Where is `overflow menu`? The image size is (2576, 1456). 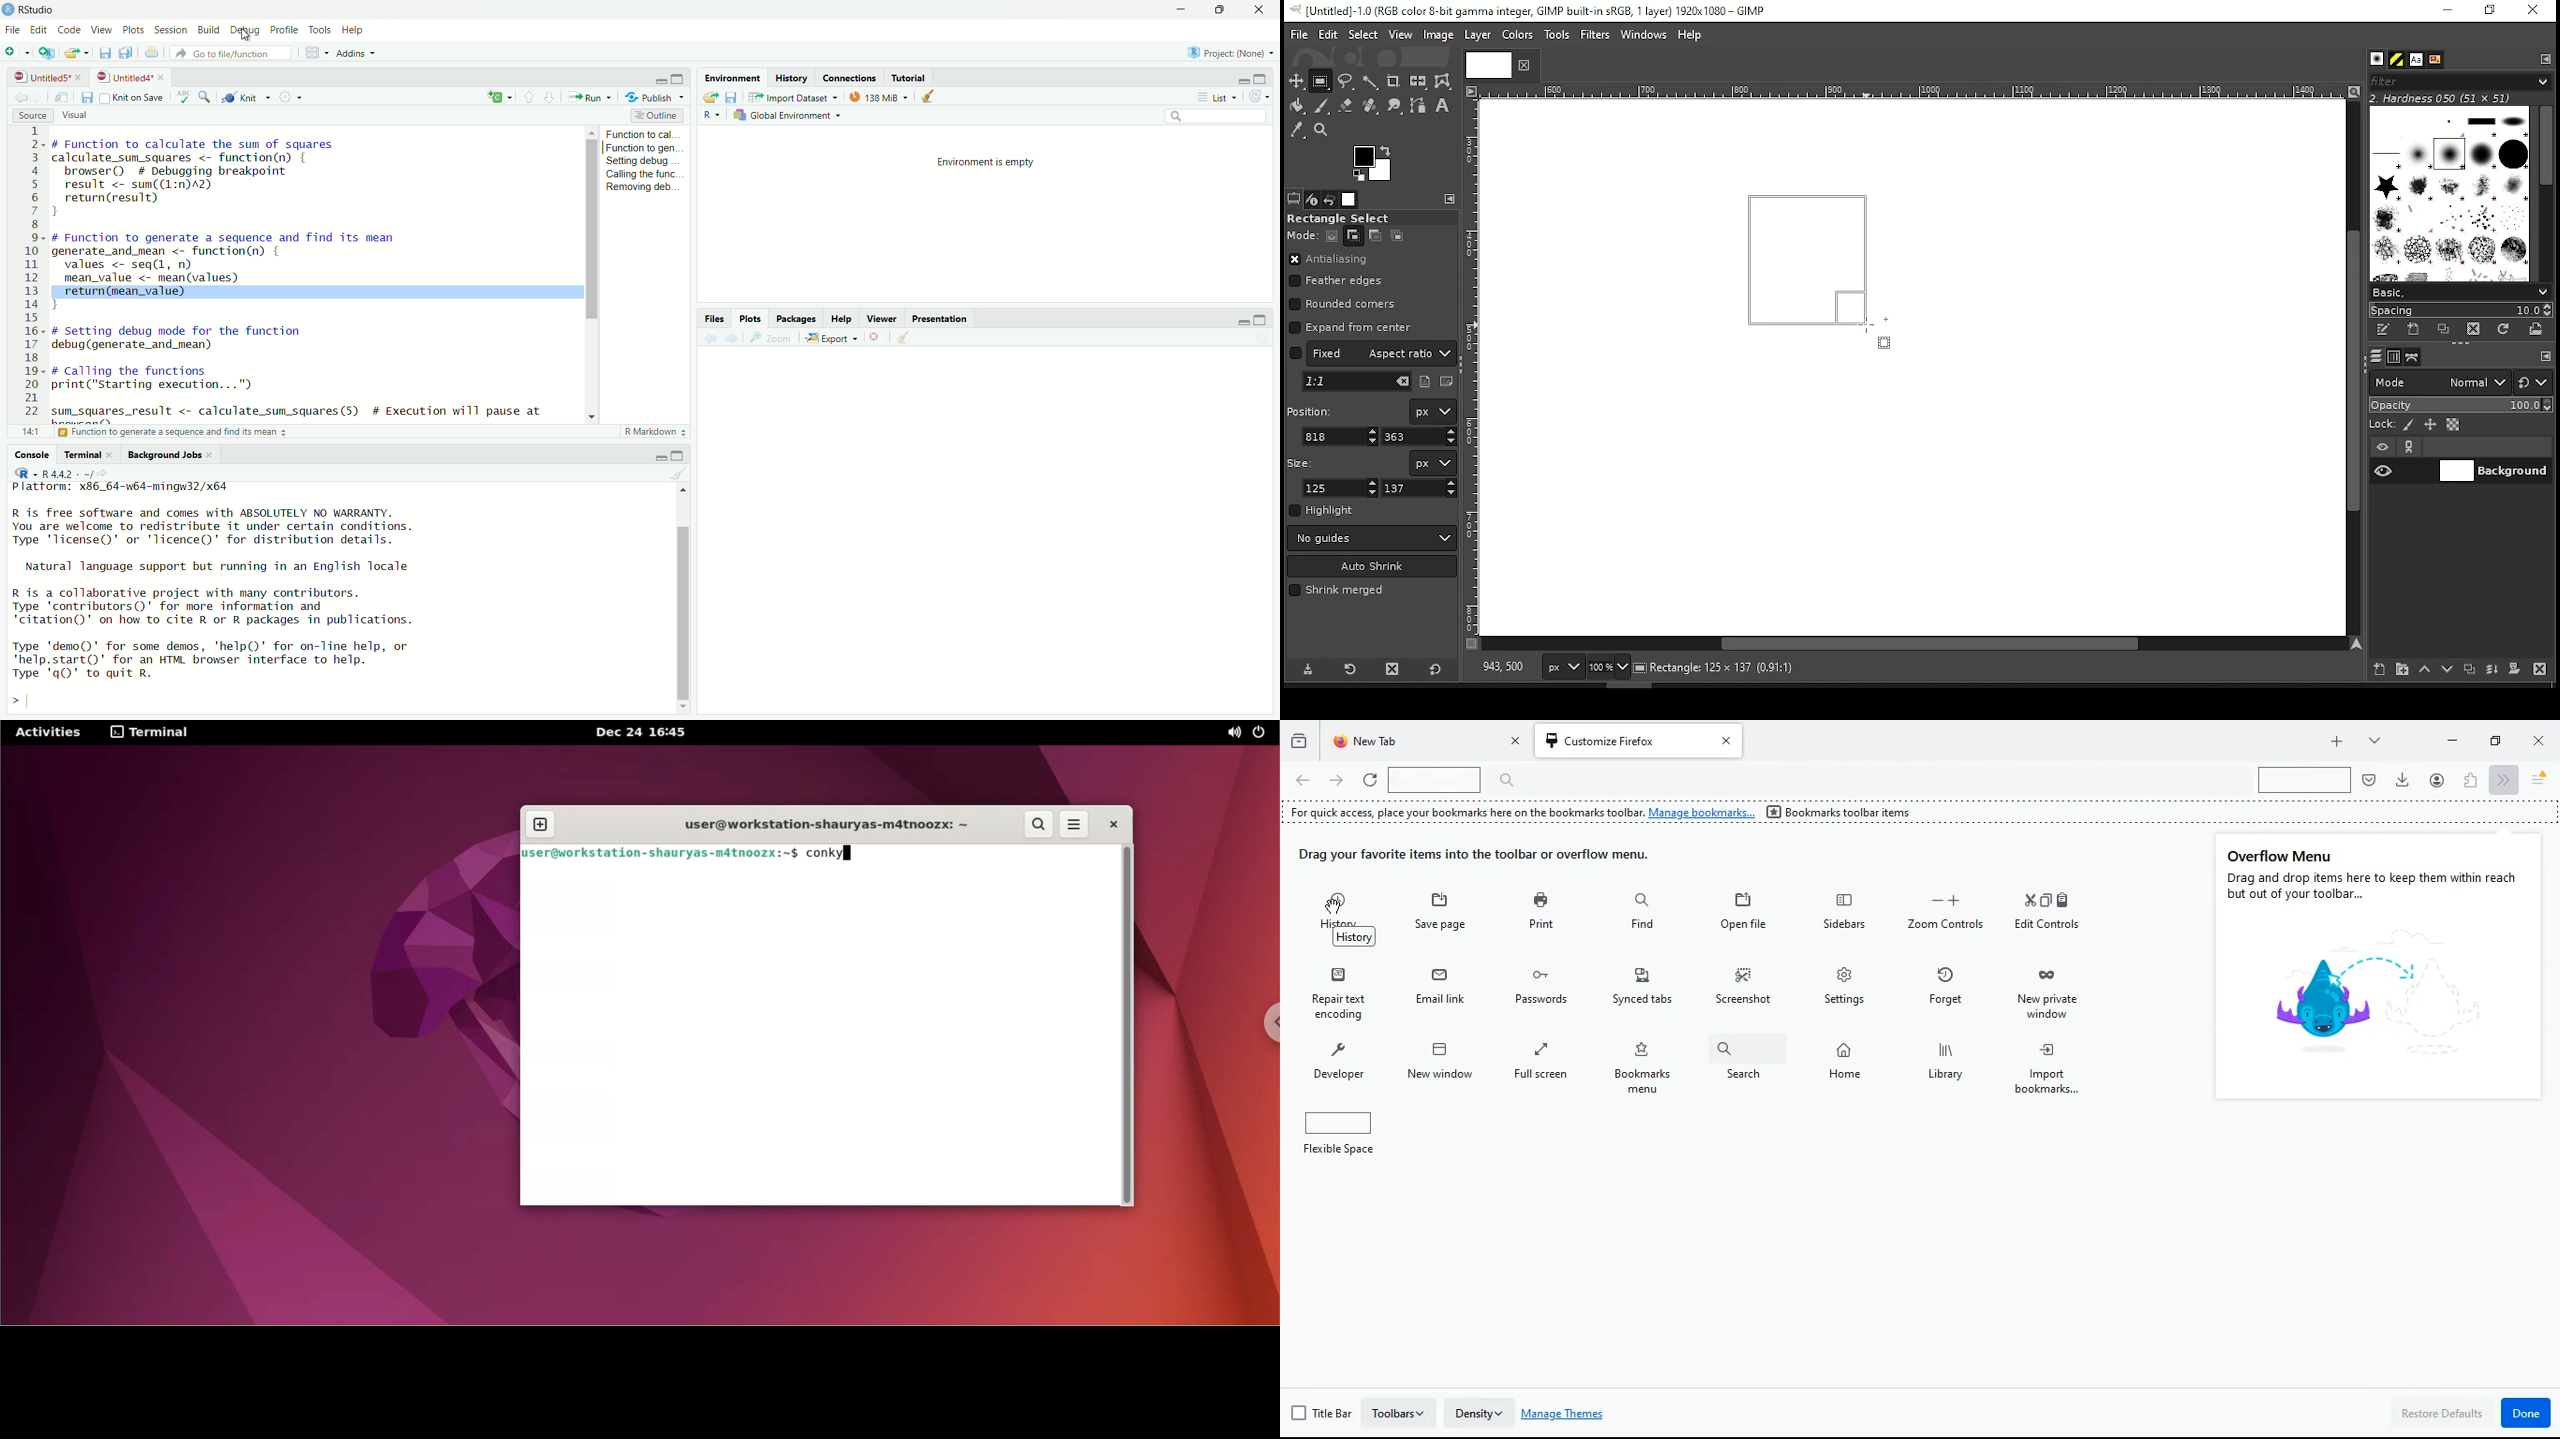 overflow menu is located at coordinates (2283, 854).